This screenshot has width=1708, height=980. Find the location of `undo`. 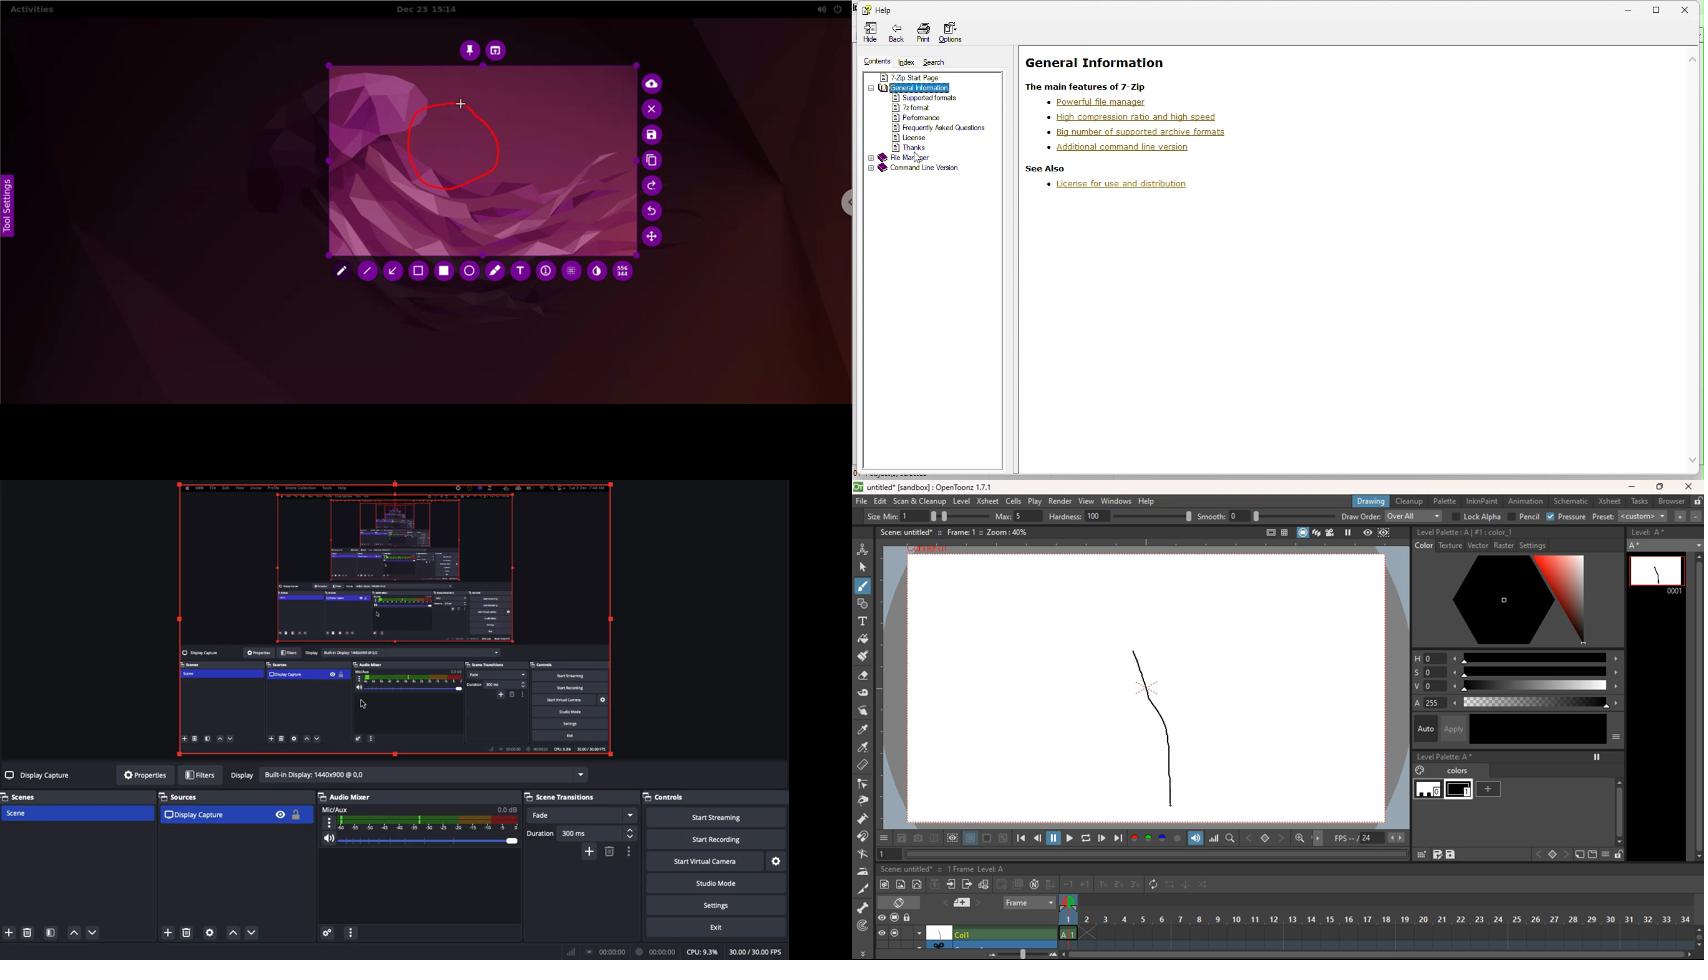

undo is located at coordinates (654, 212).